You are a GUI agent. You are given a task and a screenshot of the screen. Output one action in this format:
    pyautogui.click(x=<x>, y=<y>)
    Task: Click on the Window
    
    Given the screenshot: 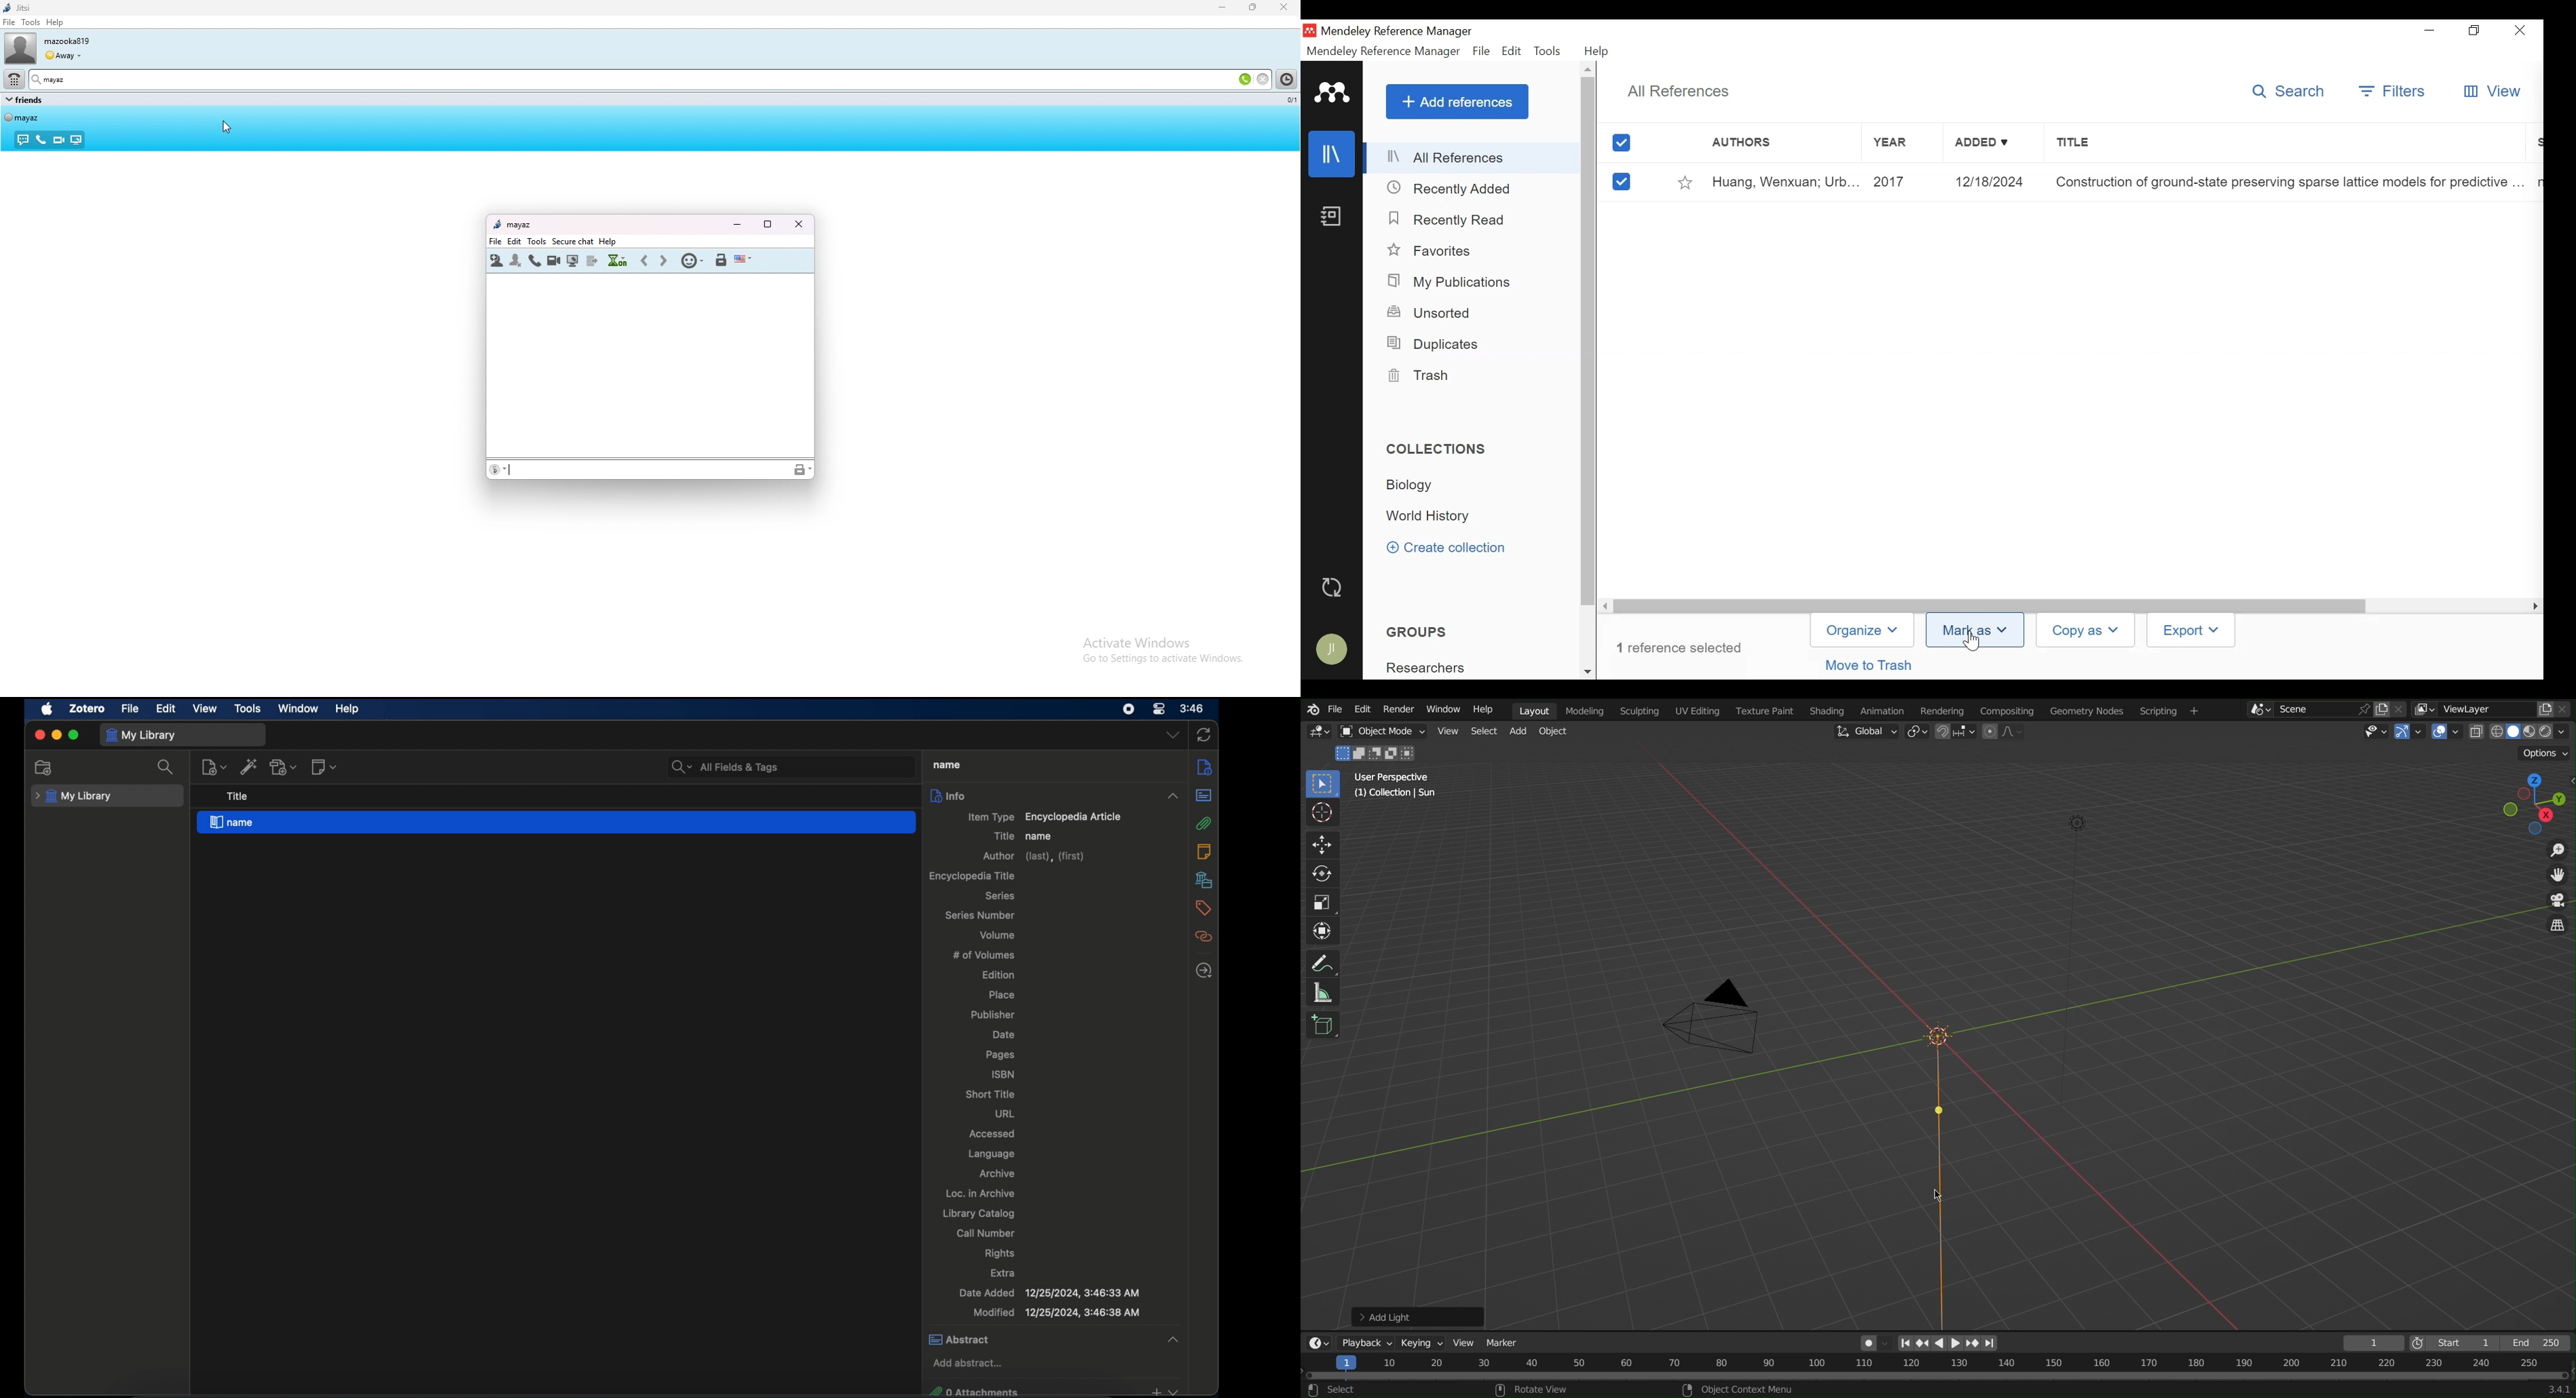 What is the action you would take?
    pyautogui.click(x=1442, y=710)
    